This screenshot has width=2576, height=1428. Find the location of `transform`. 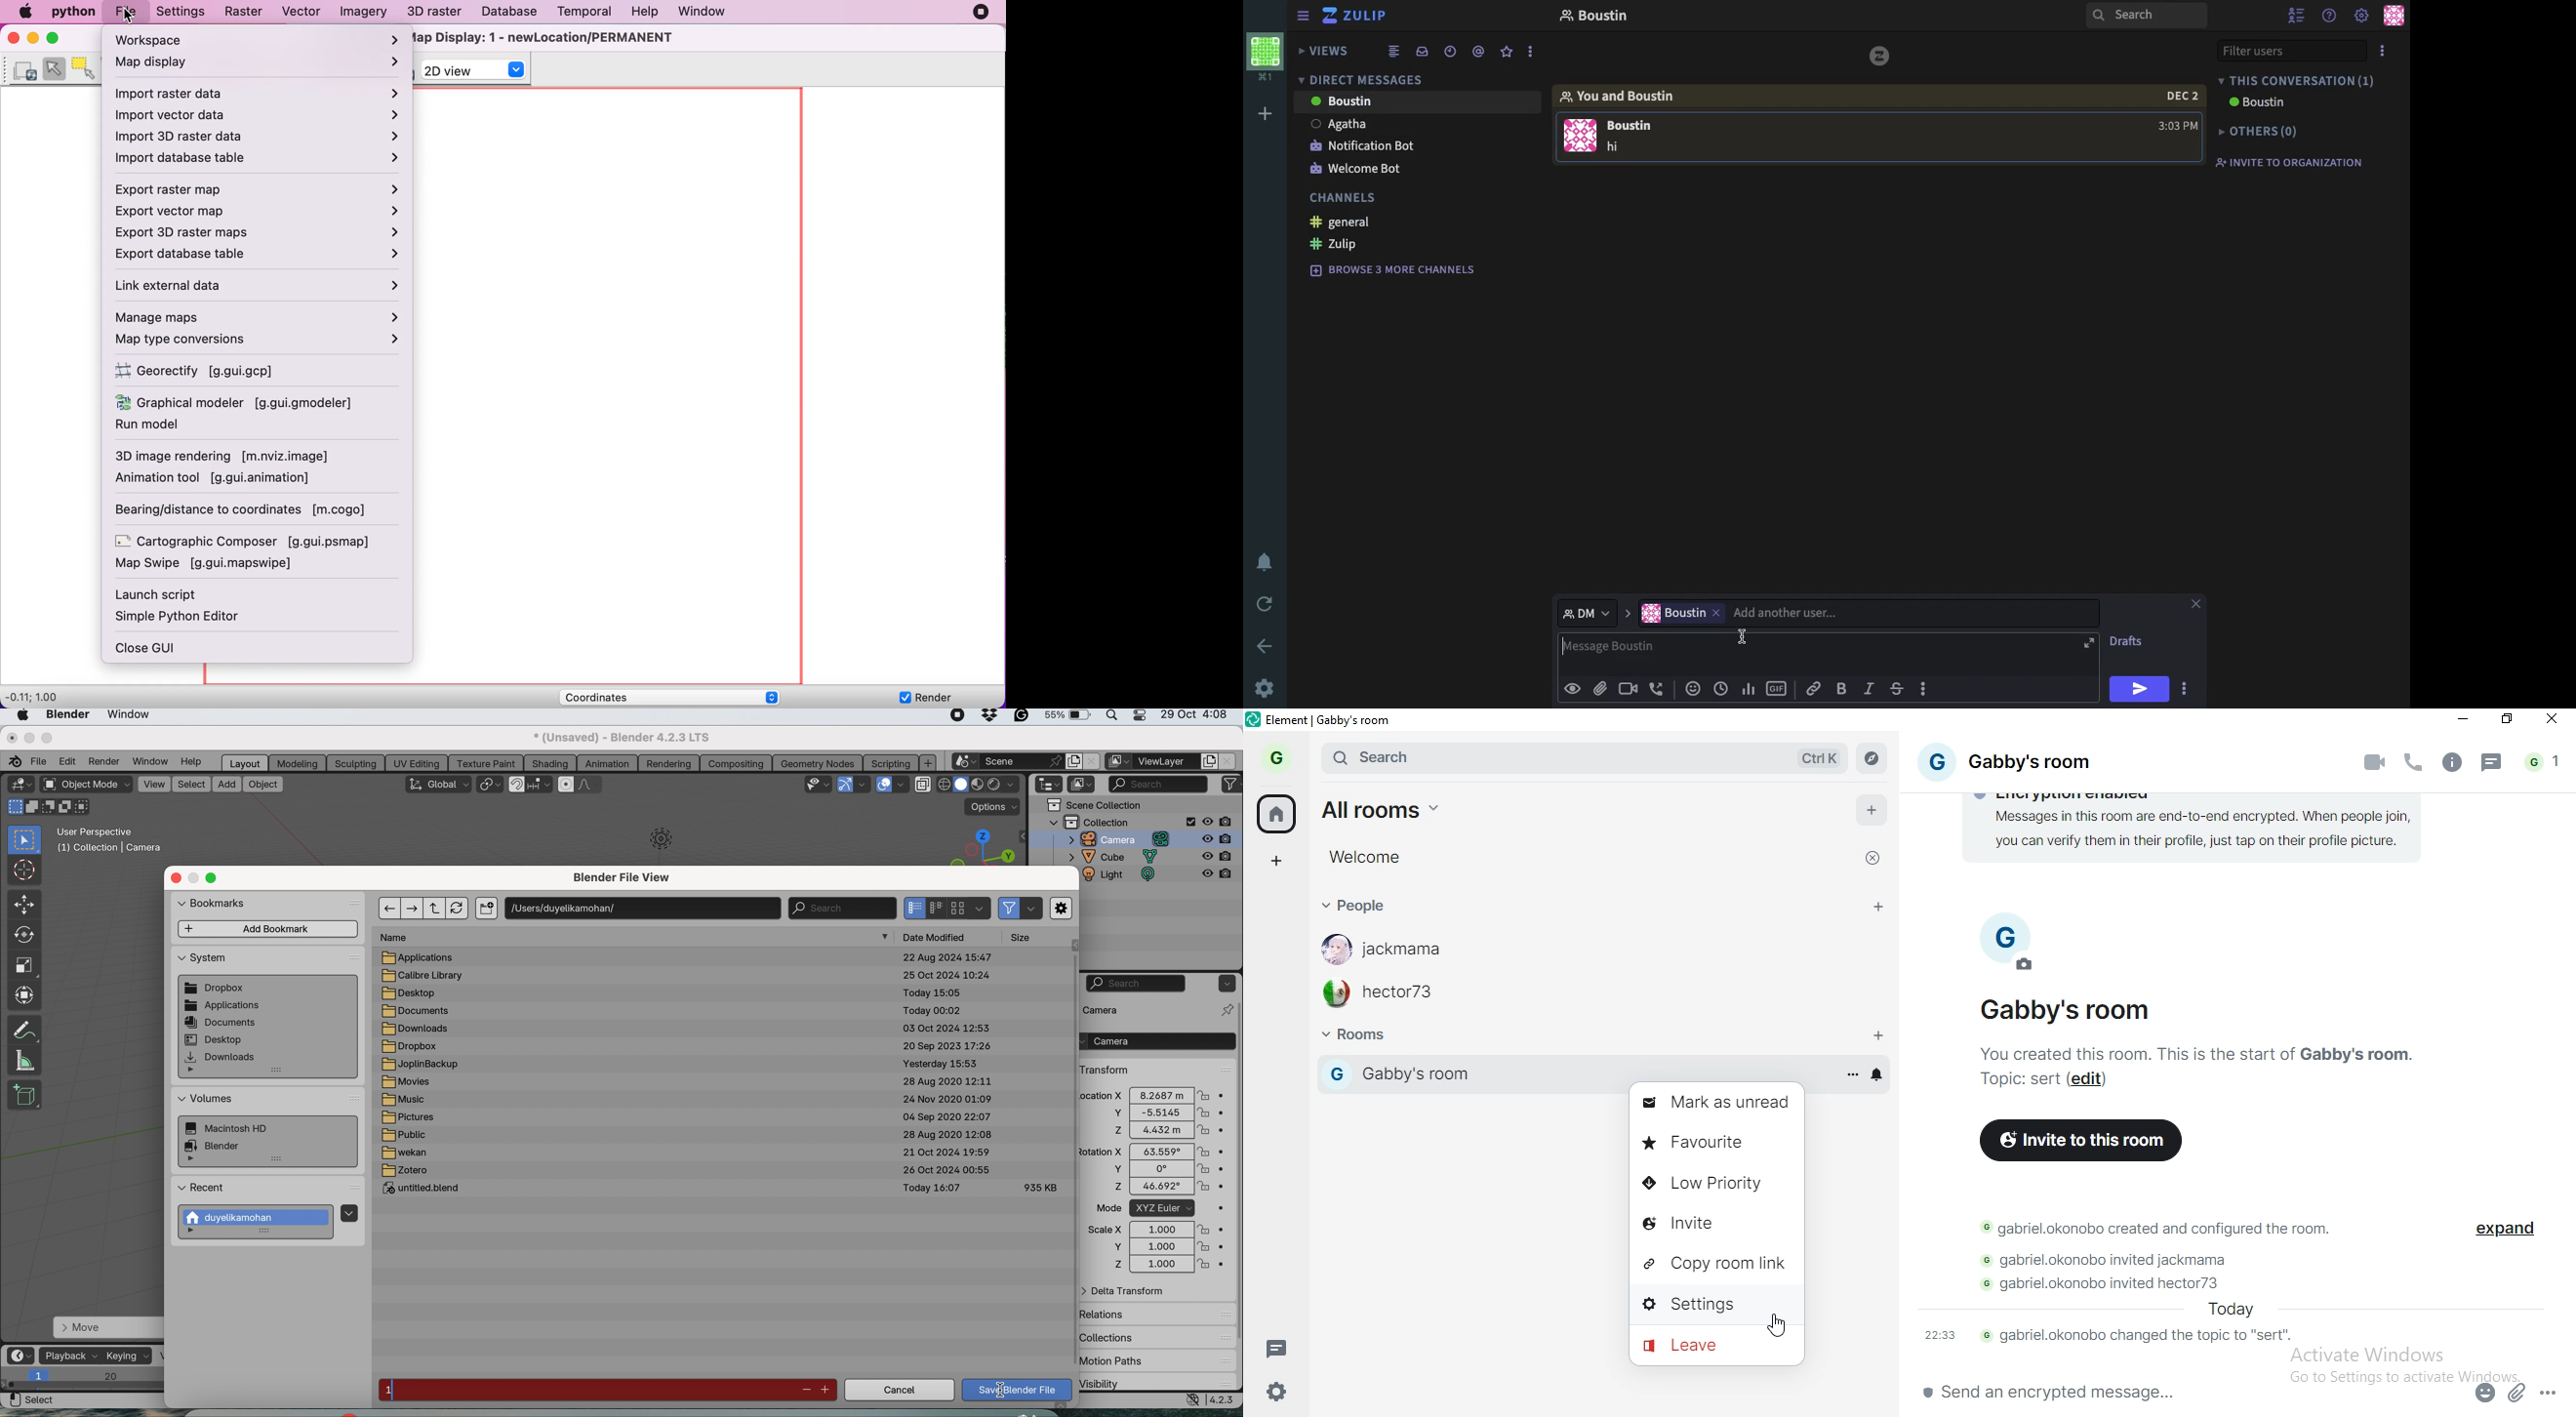

transform is located at coordinates (1106, 1069).